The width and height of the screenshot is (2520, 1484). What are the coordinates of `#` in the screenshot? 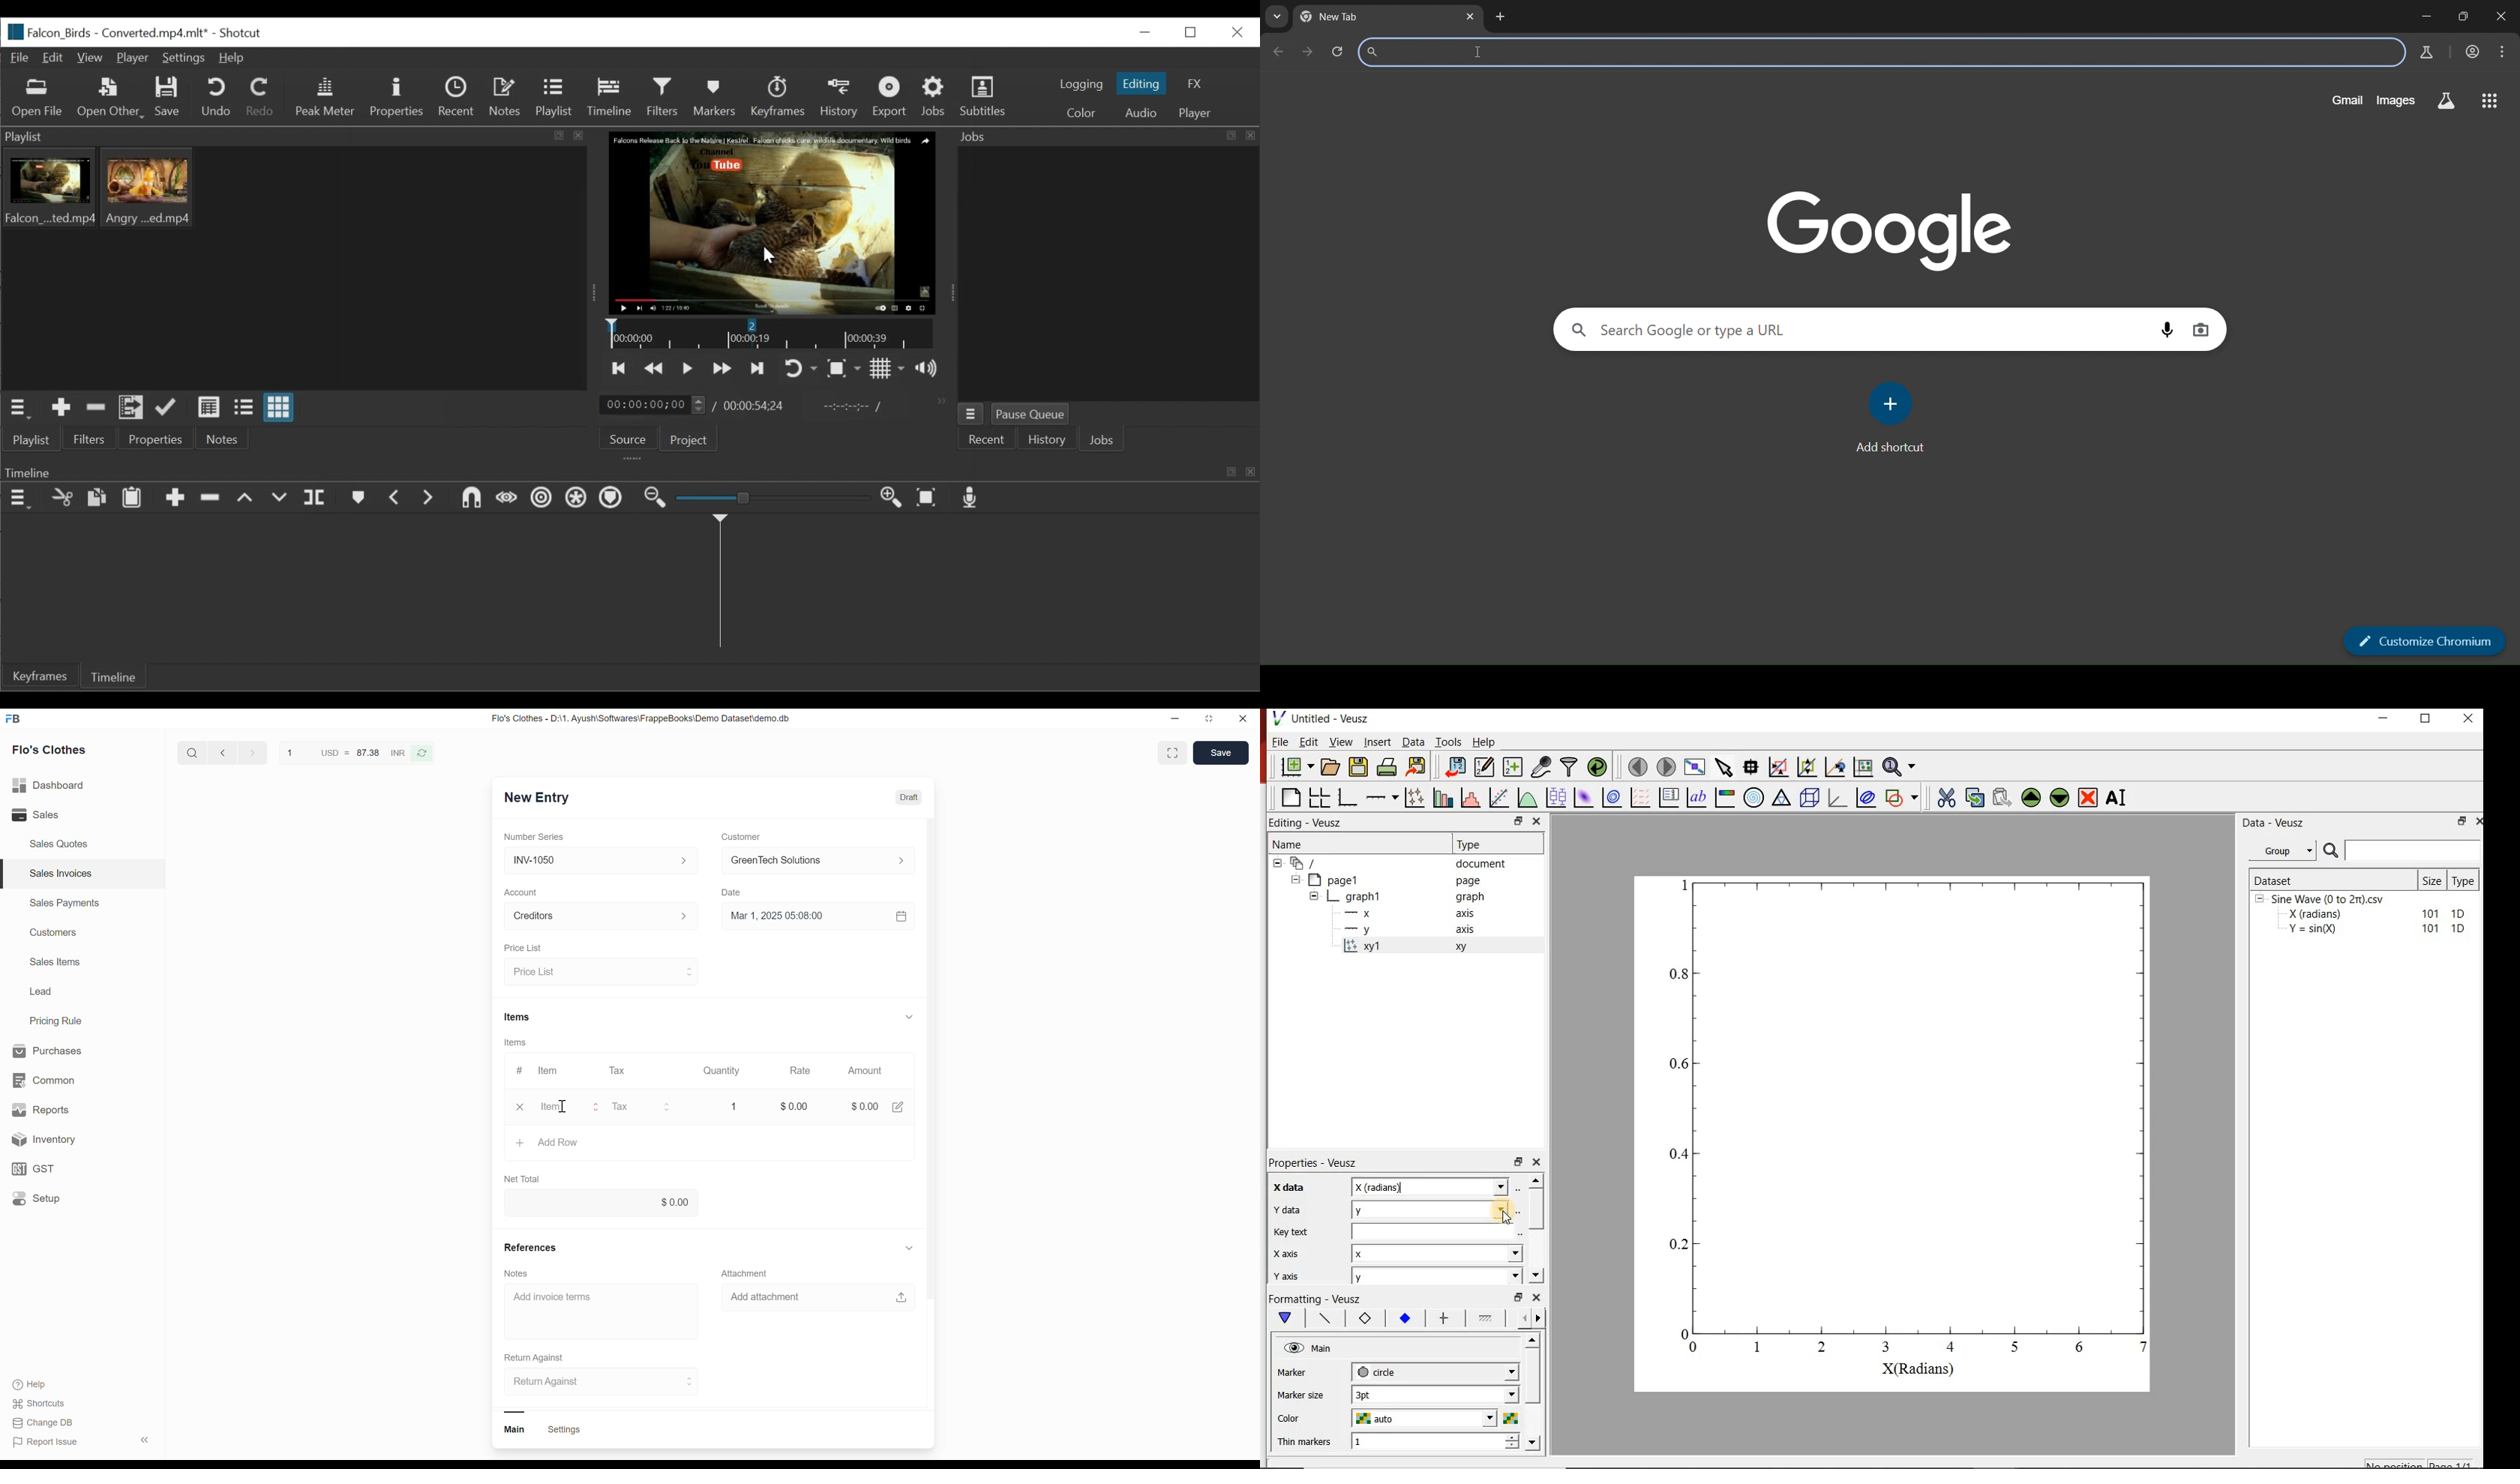 It's located at (516, 1071).